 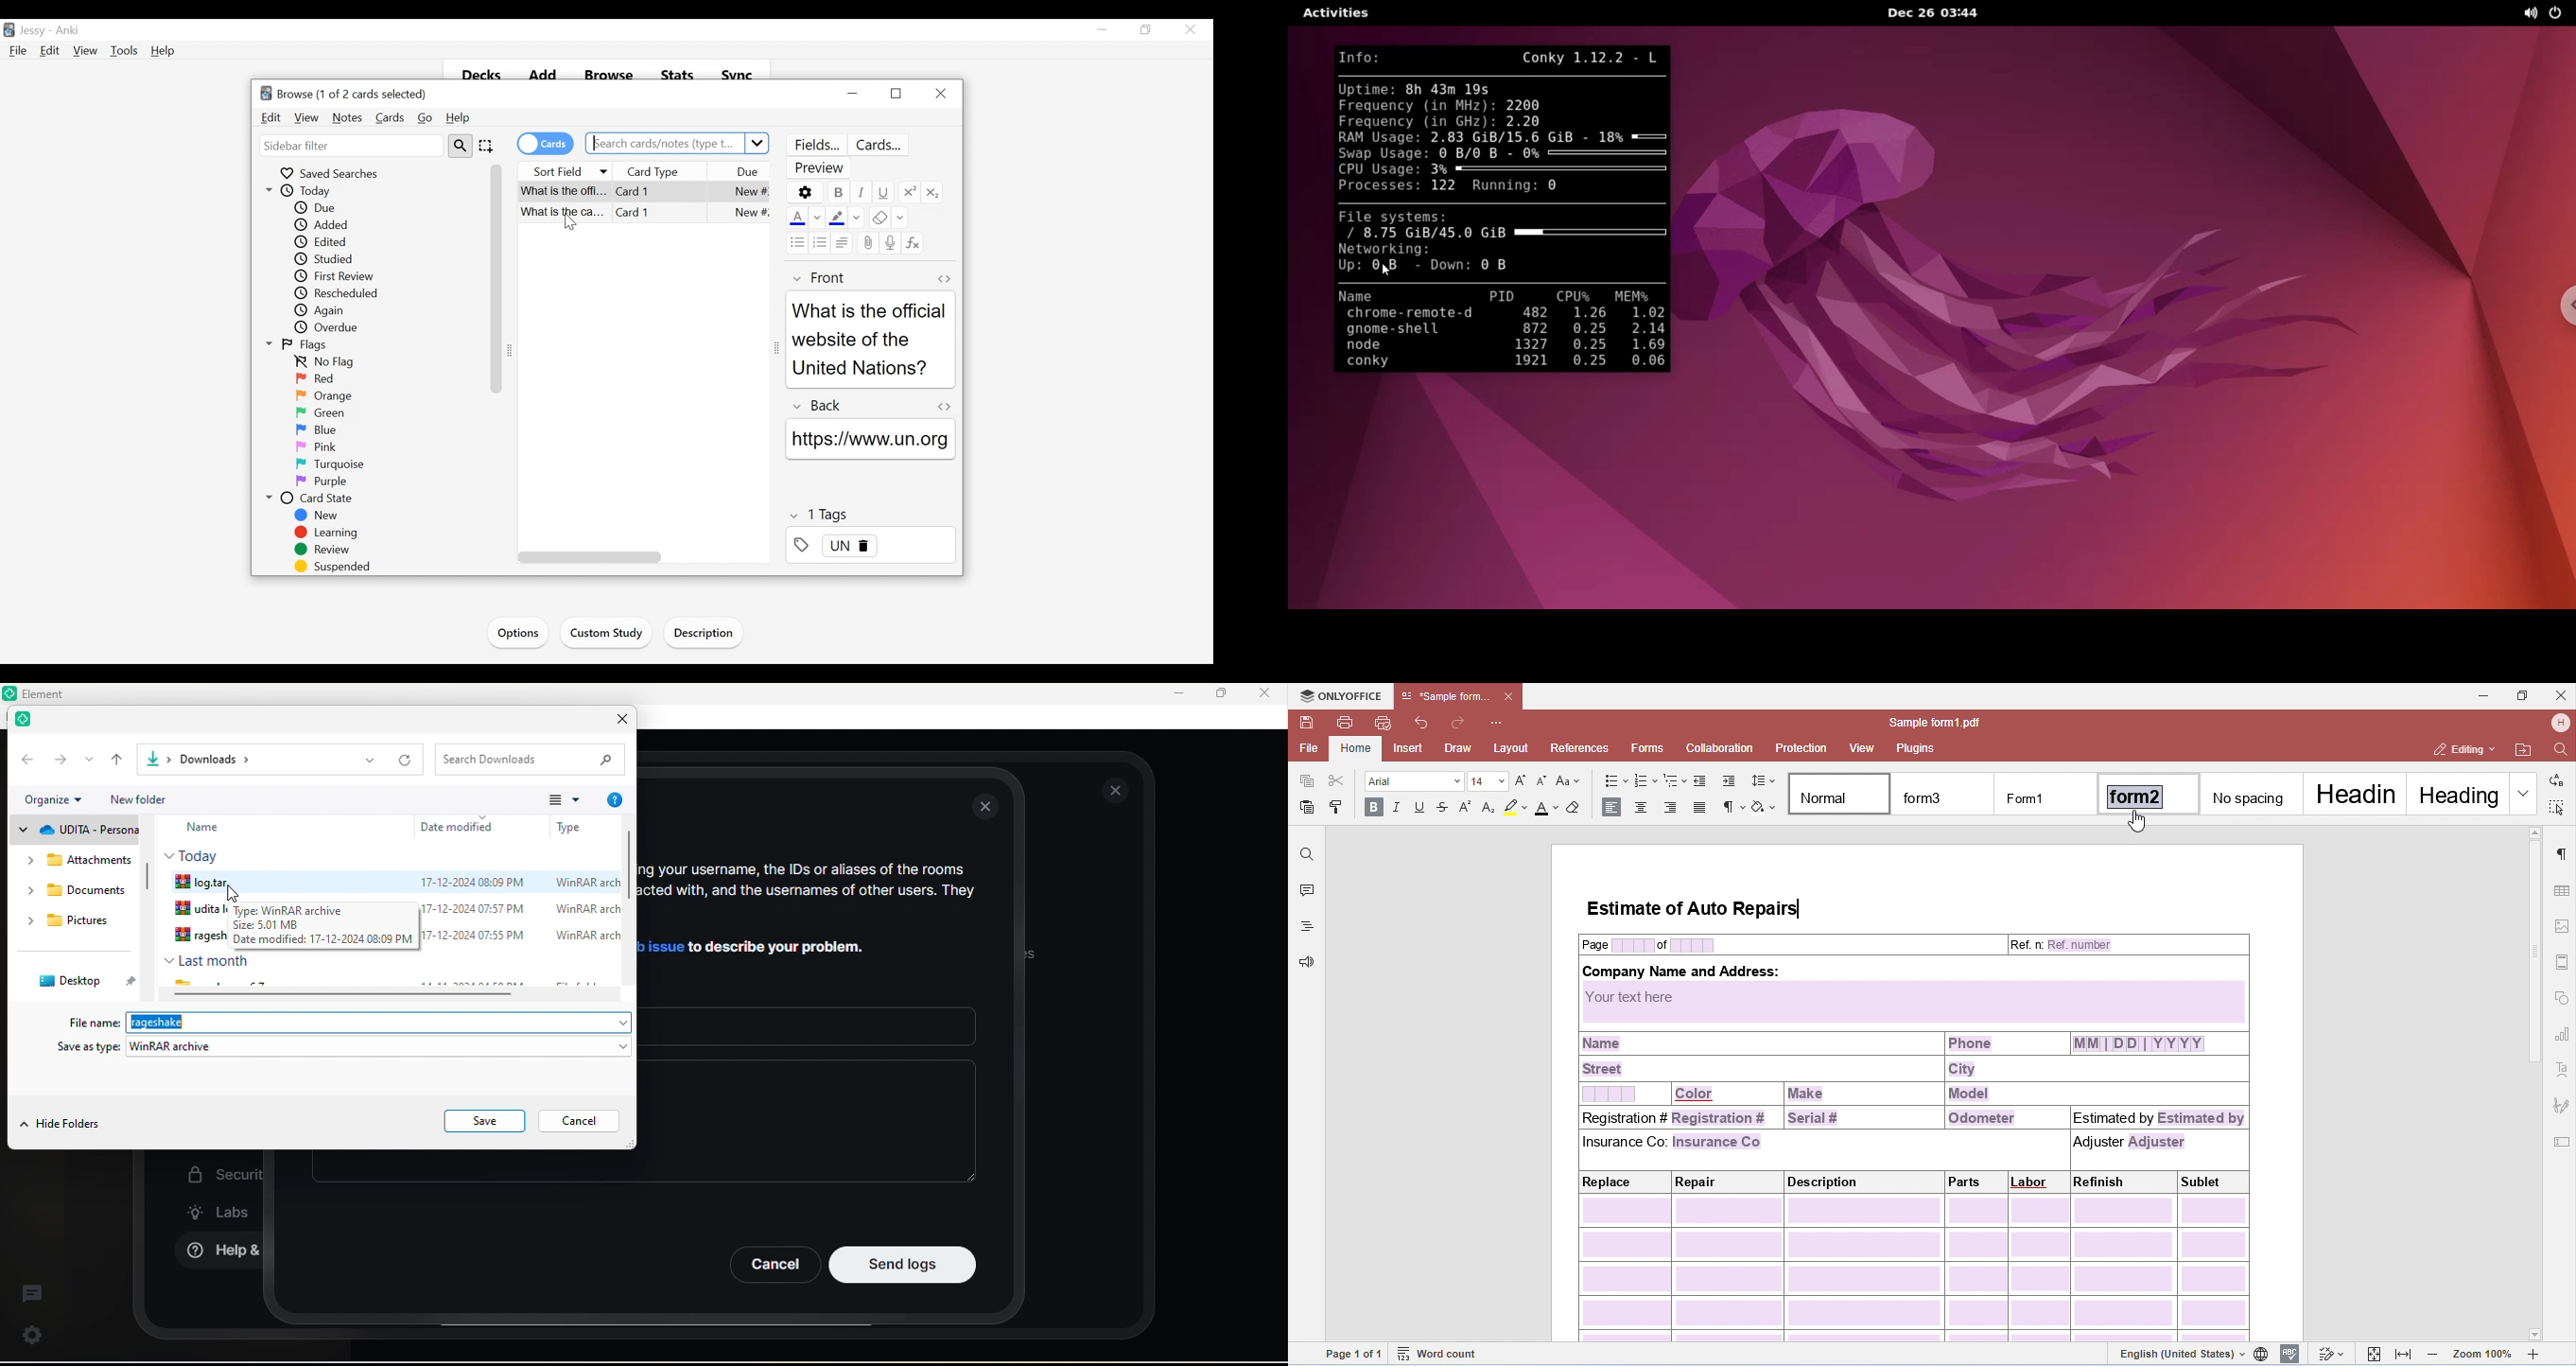 I want to click on account, so click(x=2560, y=723).